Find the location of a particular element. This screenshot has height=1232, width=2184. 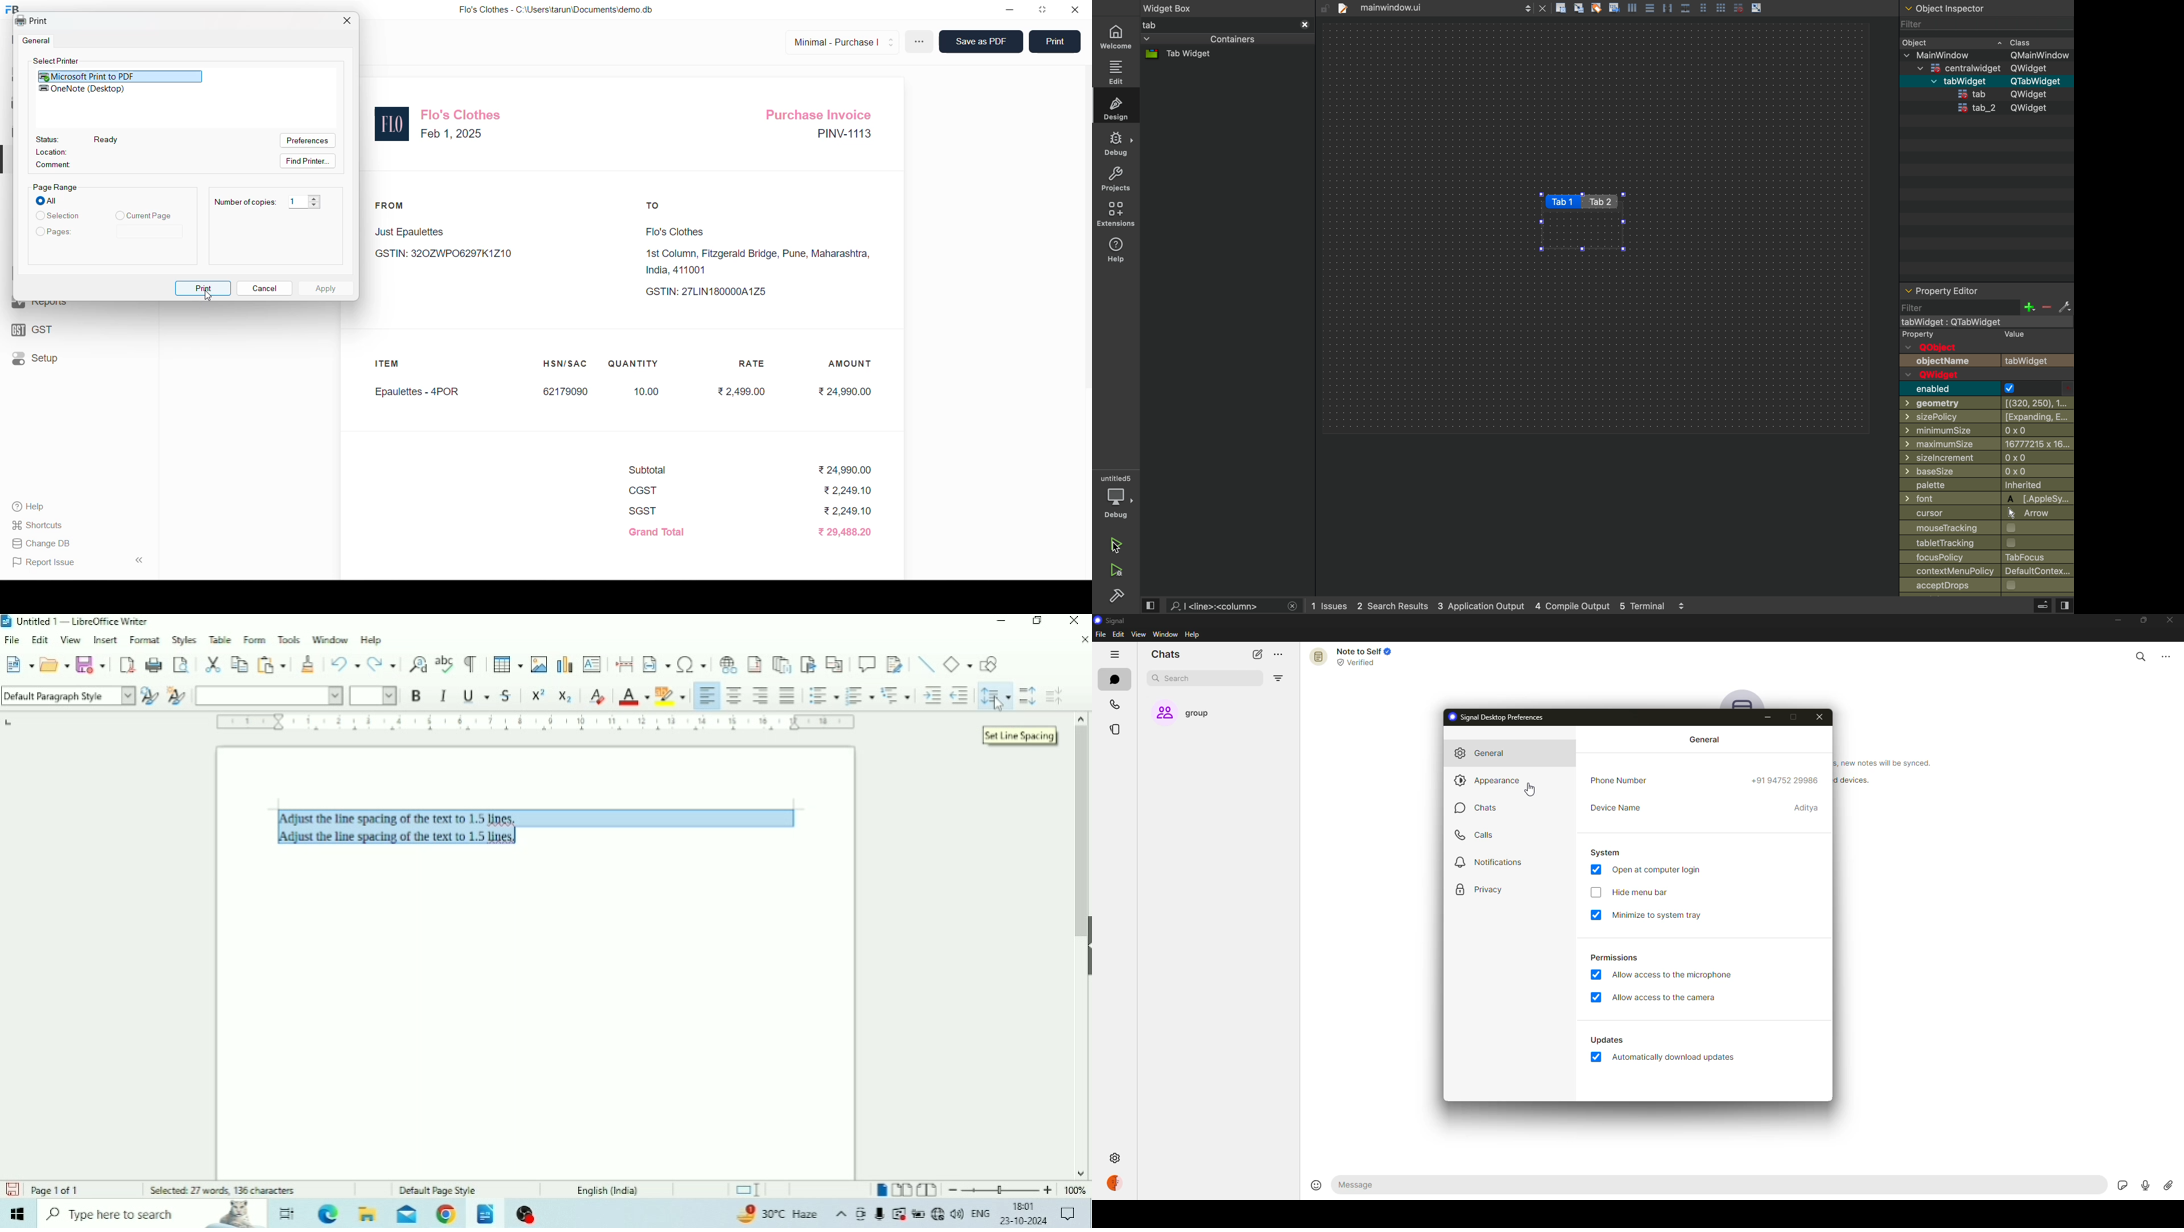

Toggle Formatting Marks is located at coordinates (472, 664).